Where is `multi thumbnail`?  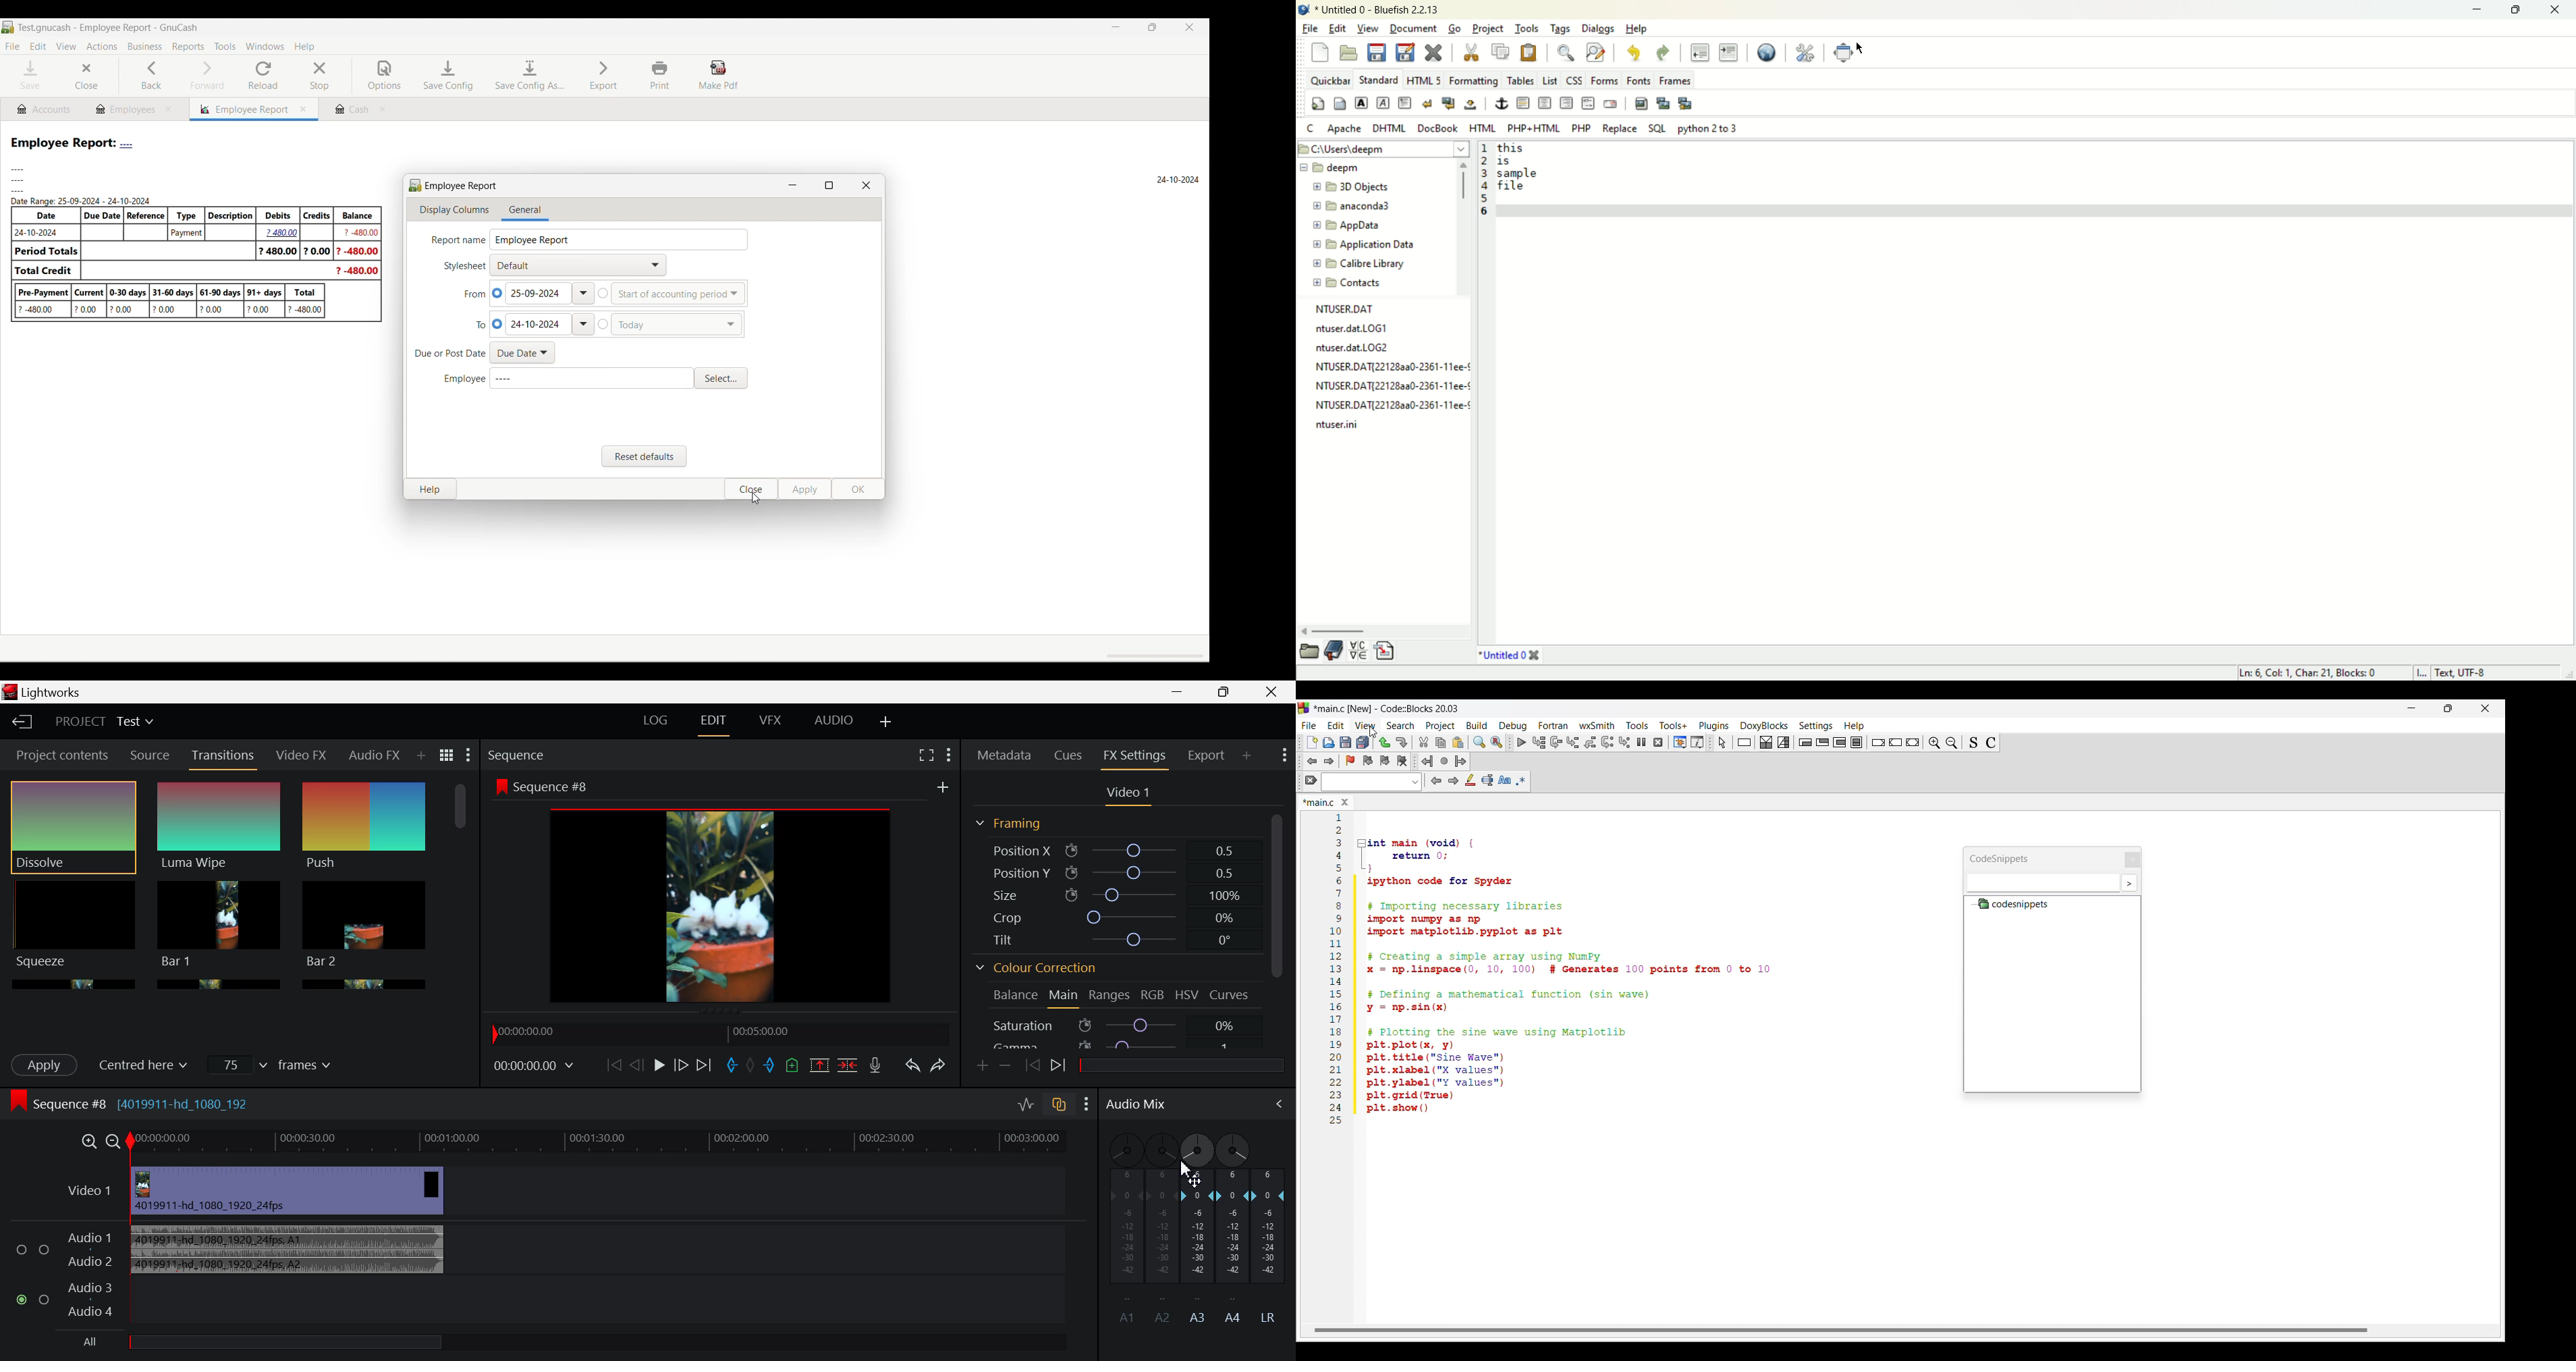
multi thumbnail is located at coordinates (1685, 103).